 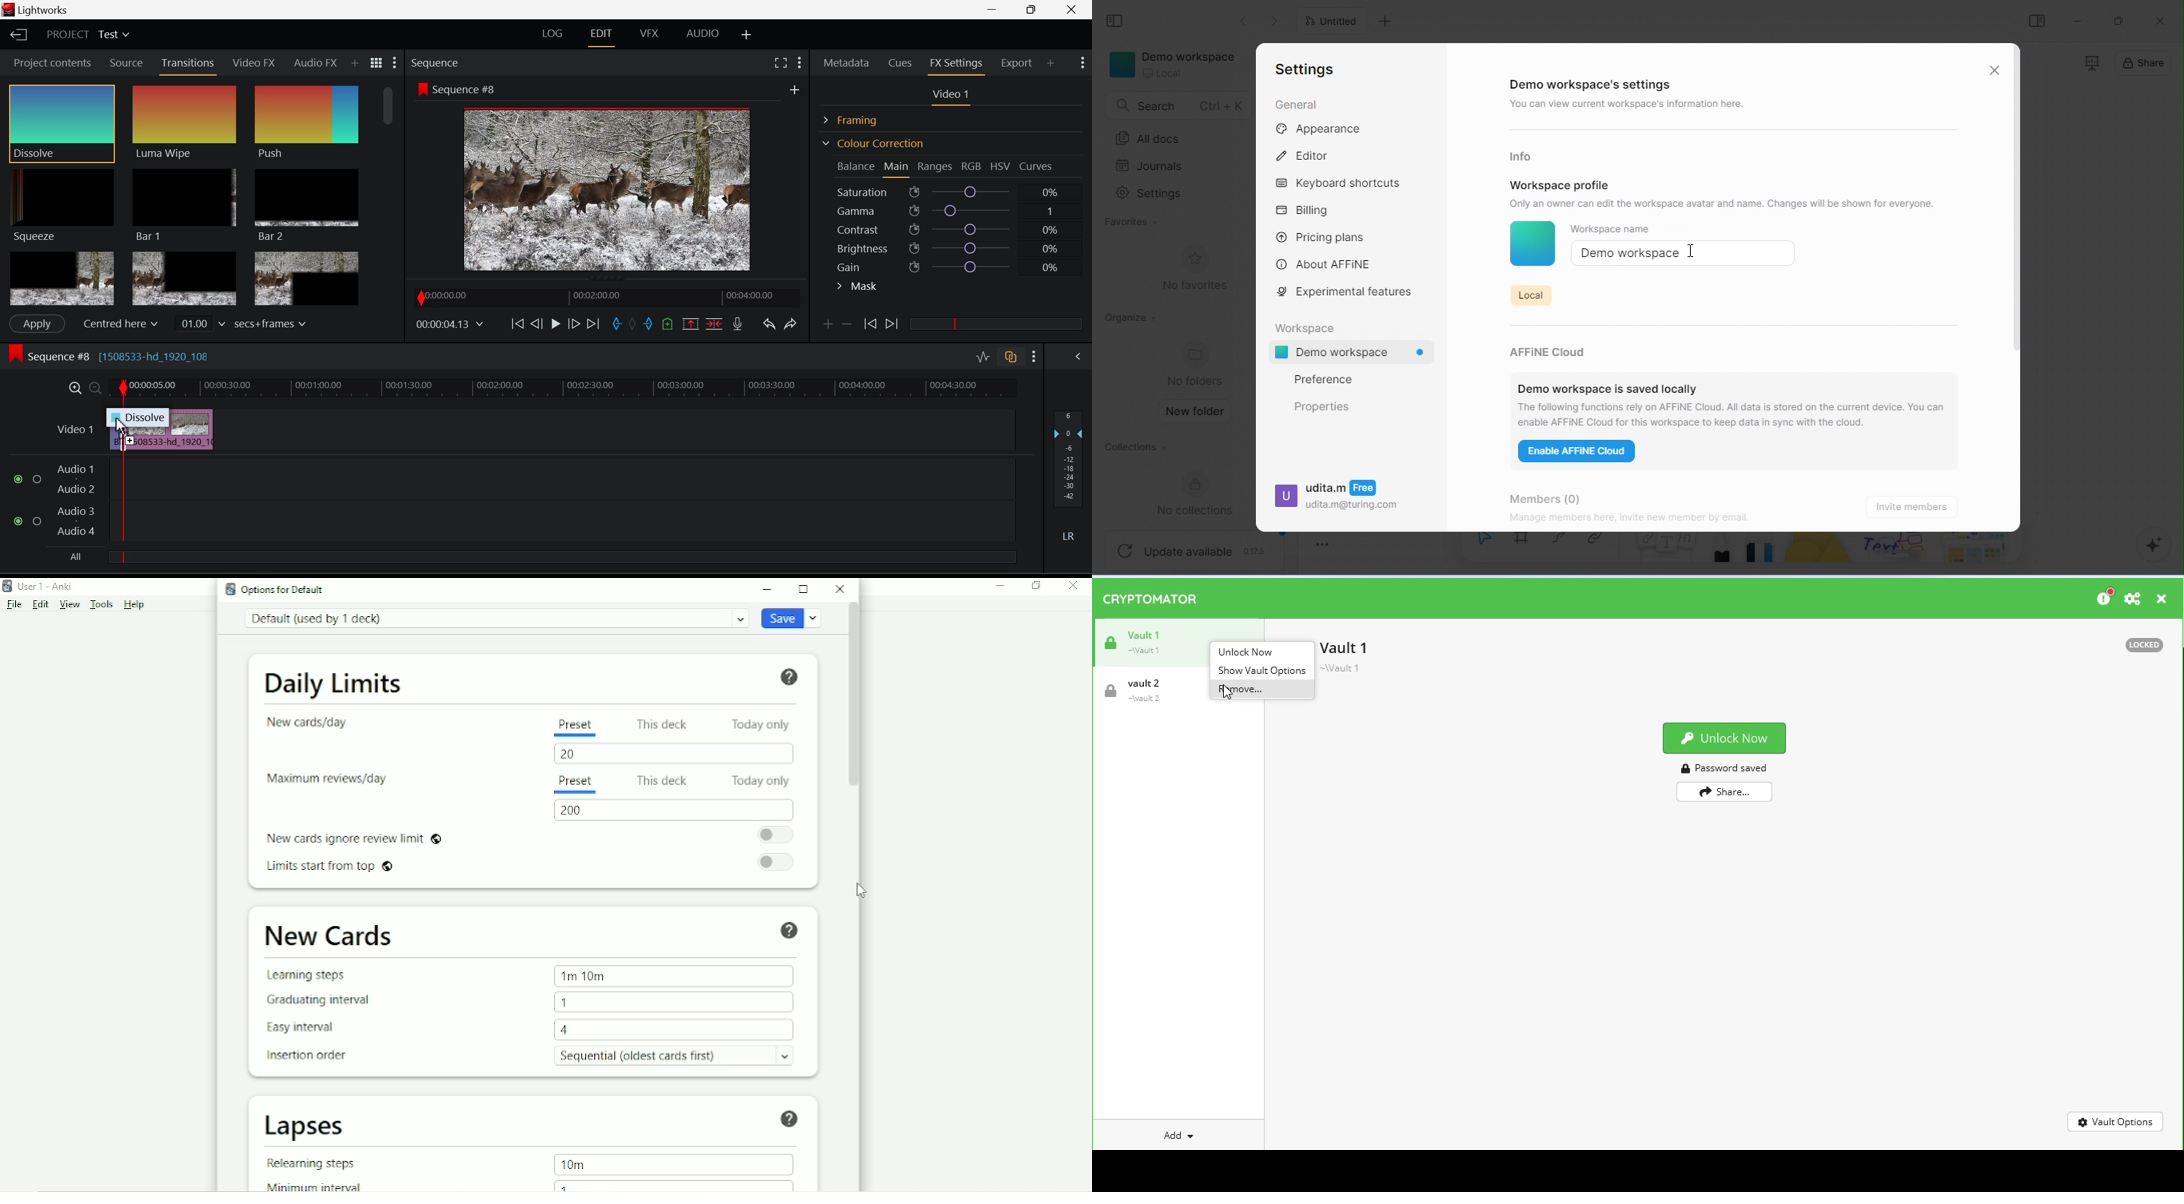 What do you see at coordinates (1560, 185) in the screenshot?
I see `workspace profile` at bounding box center [1560, 185].